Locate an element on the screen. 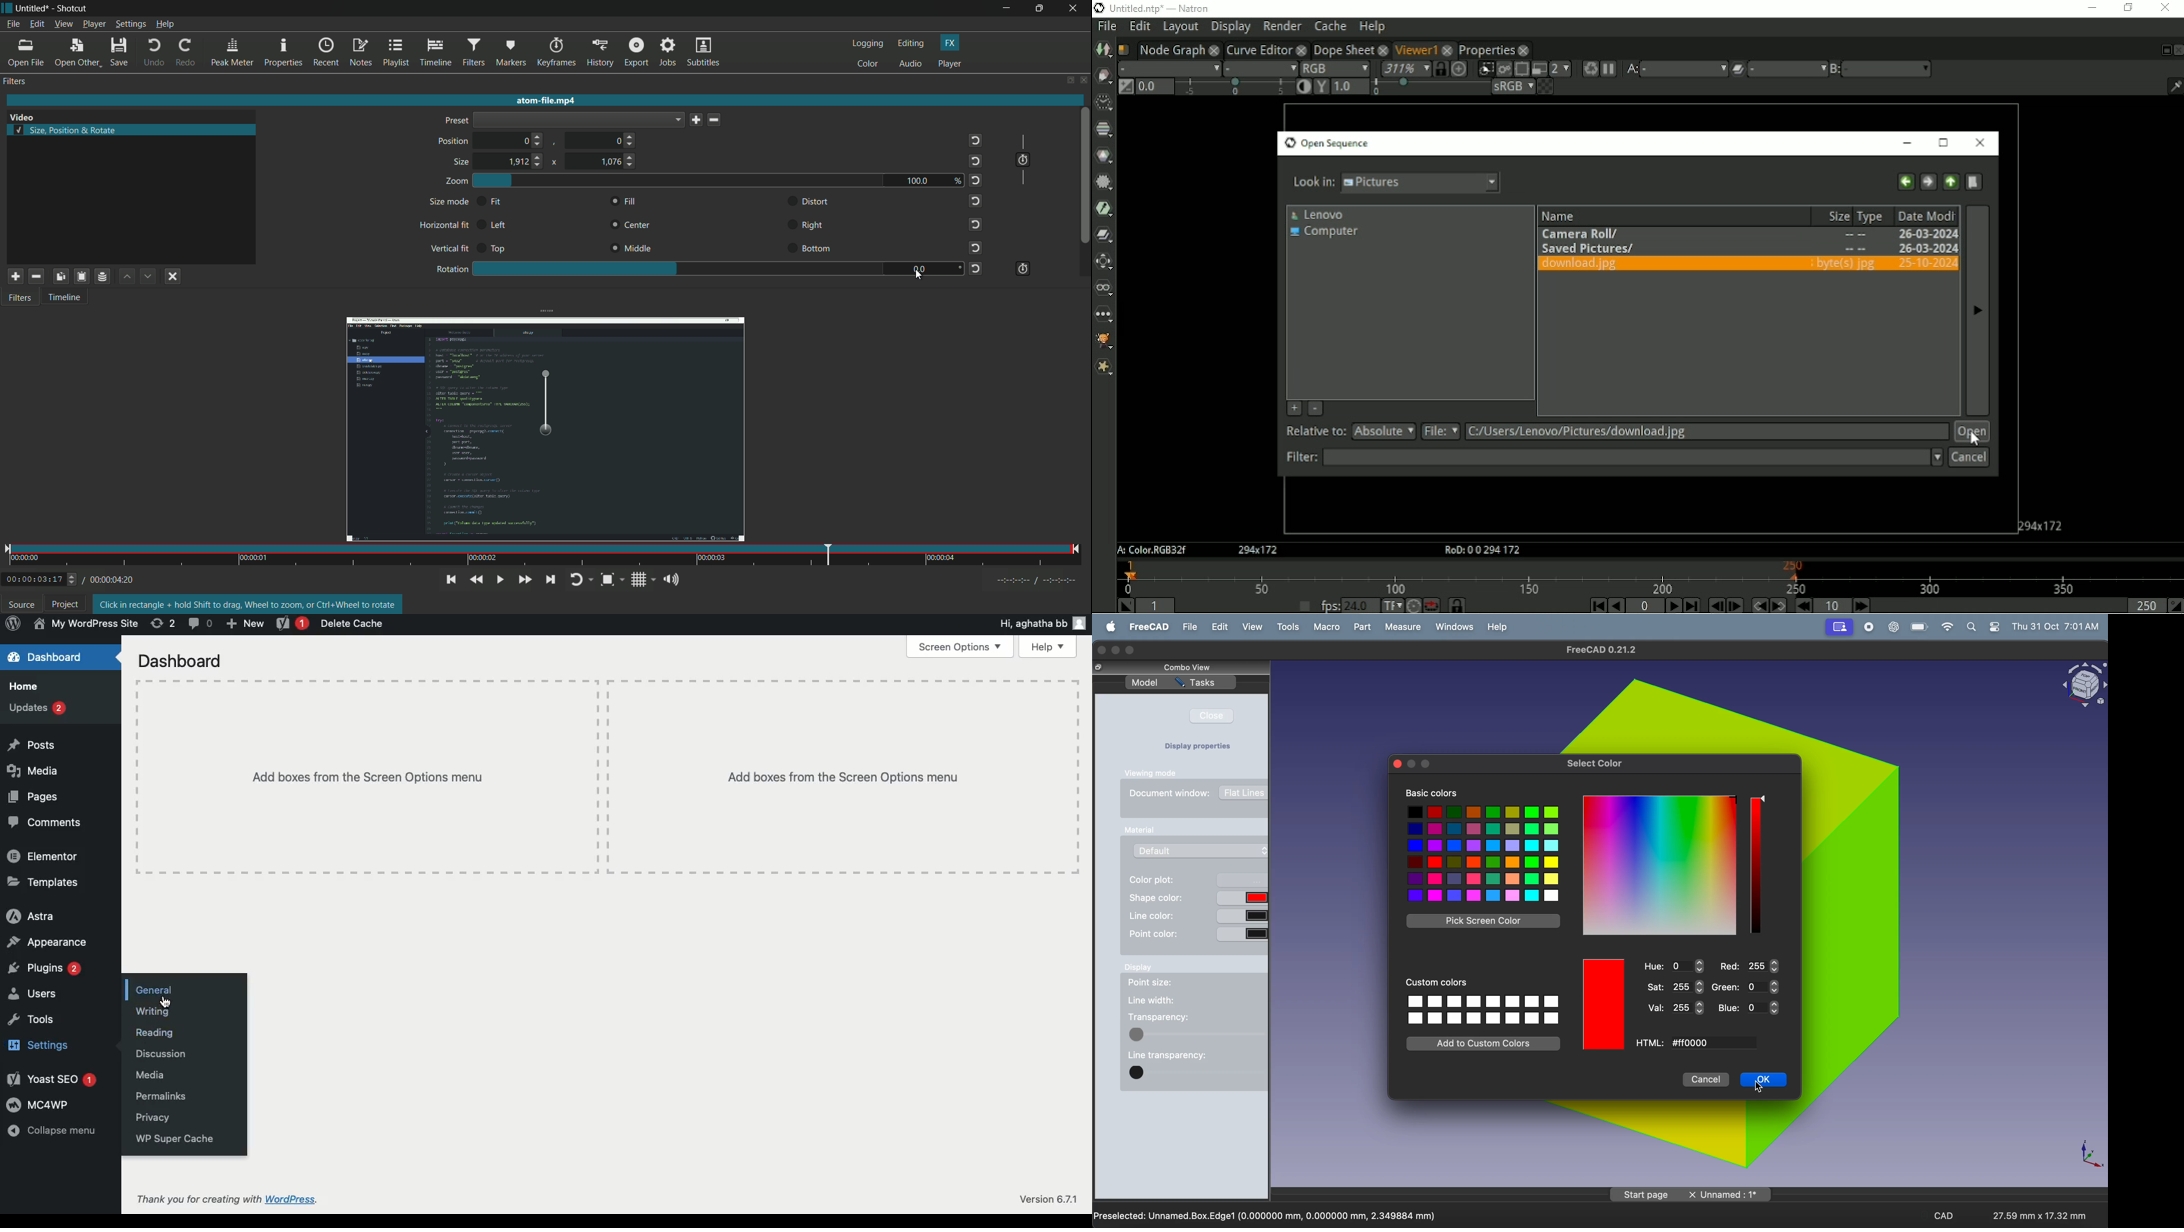 The image size is (2184, 1232). size, position and rotate is located at coordinates (66, 130).